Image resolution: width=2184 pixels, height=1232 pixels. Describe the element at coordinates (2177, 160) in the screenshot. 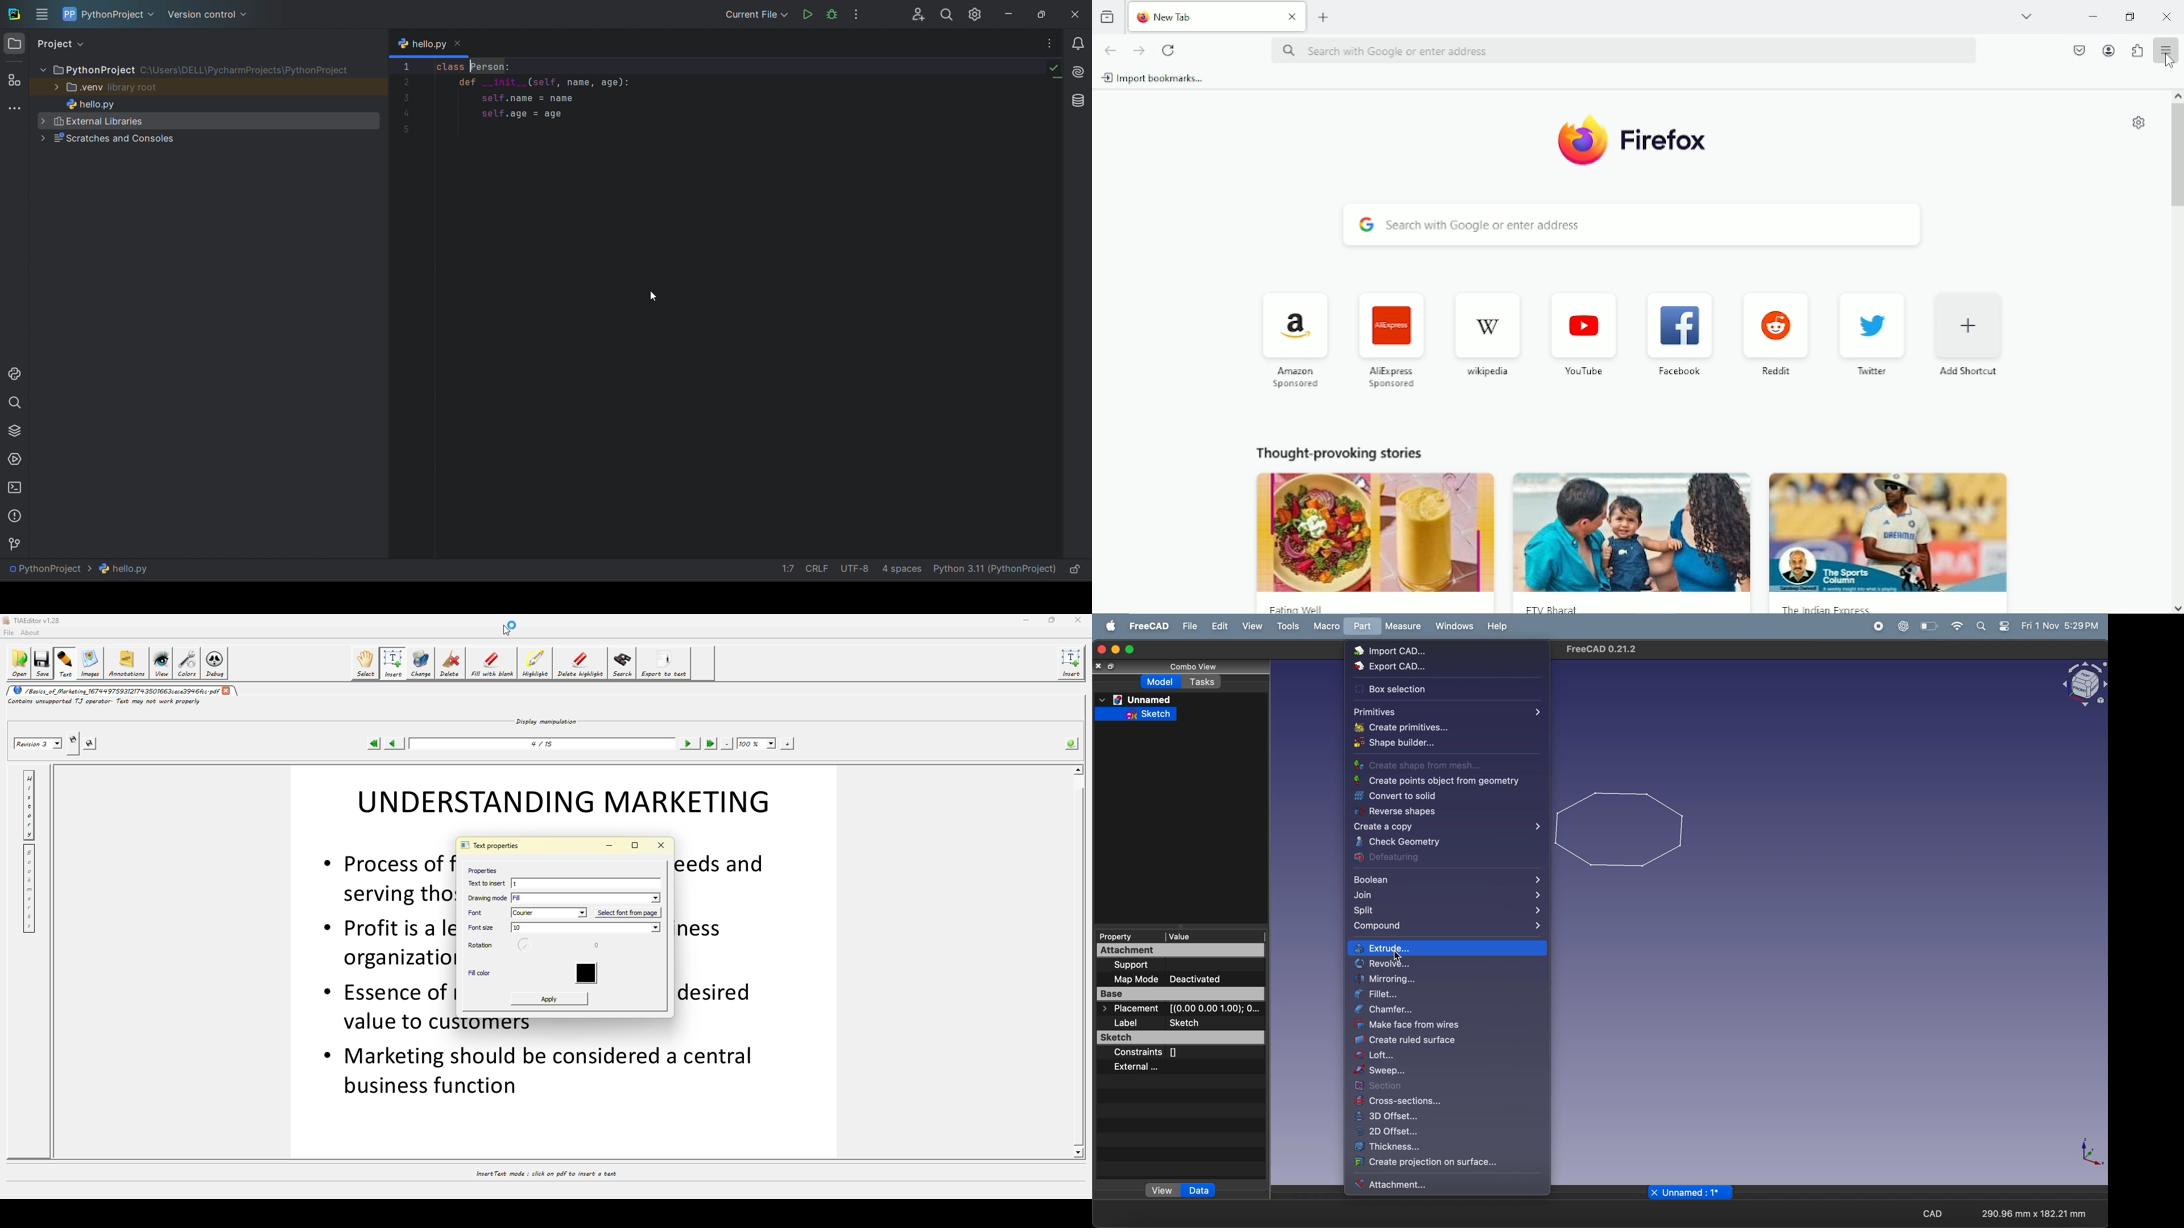

I see `vertical scrollbar` at that location.